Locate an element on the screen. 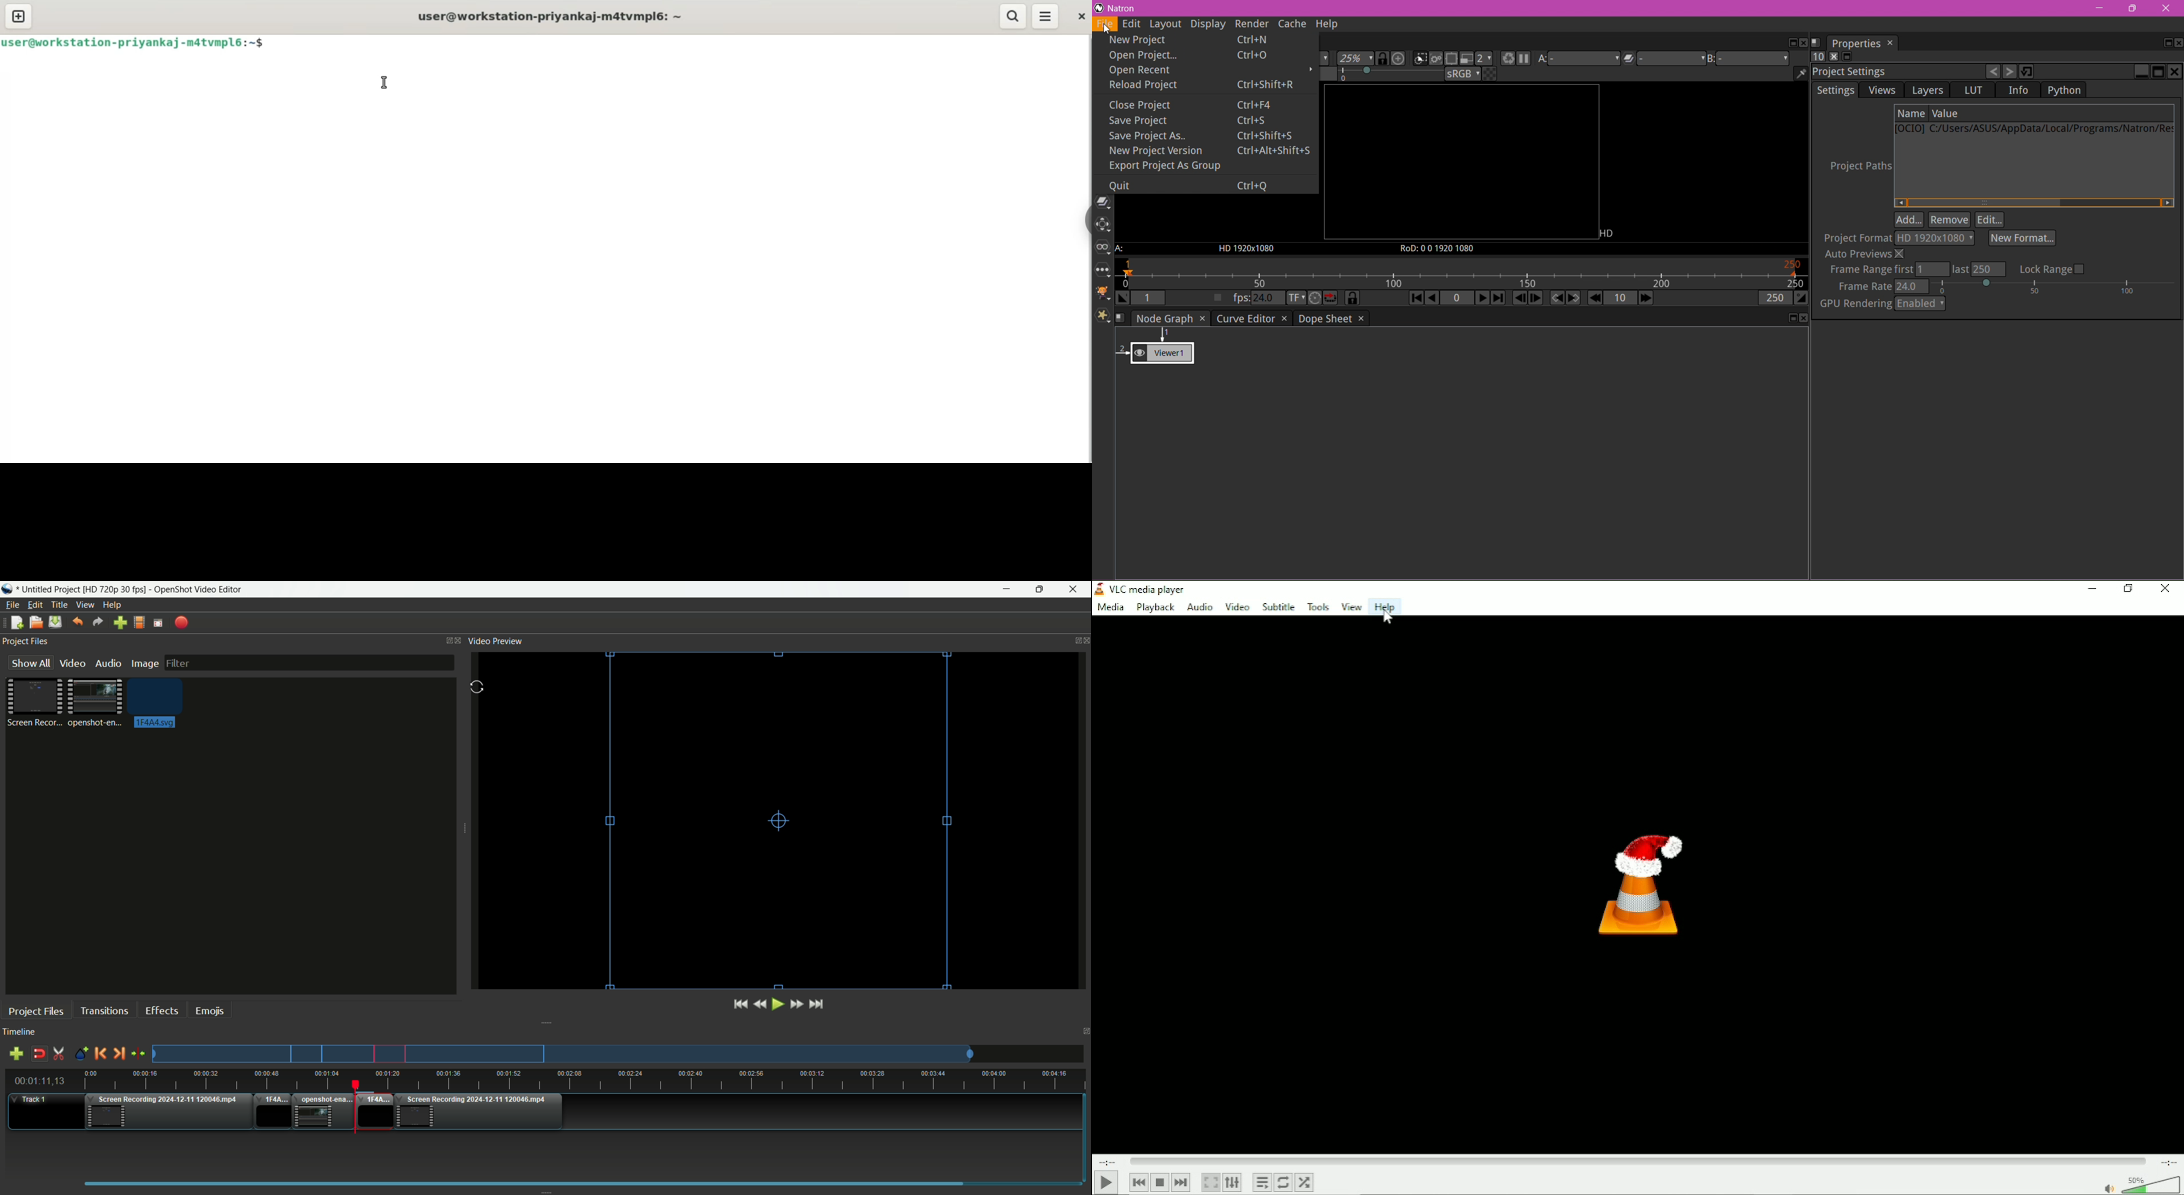 The image size is (2184, 1204). Close Tab is located at coordinates (1891, 44).